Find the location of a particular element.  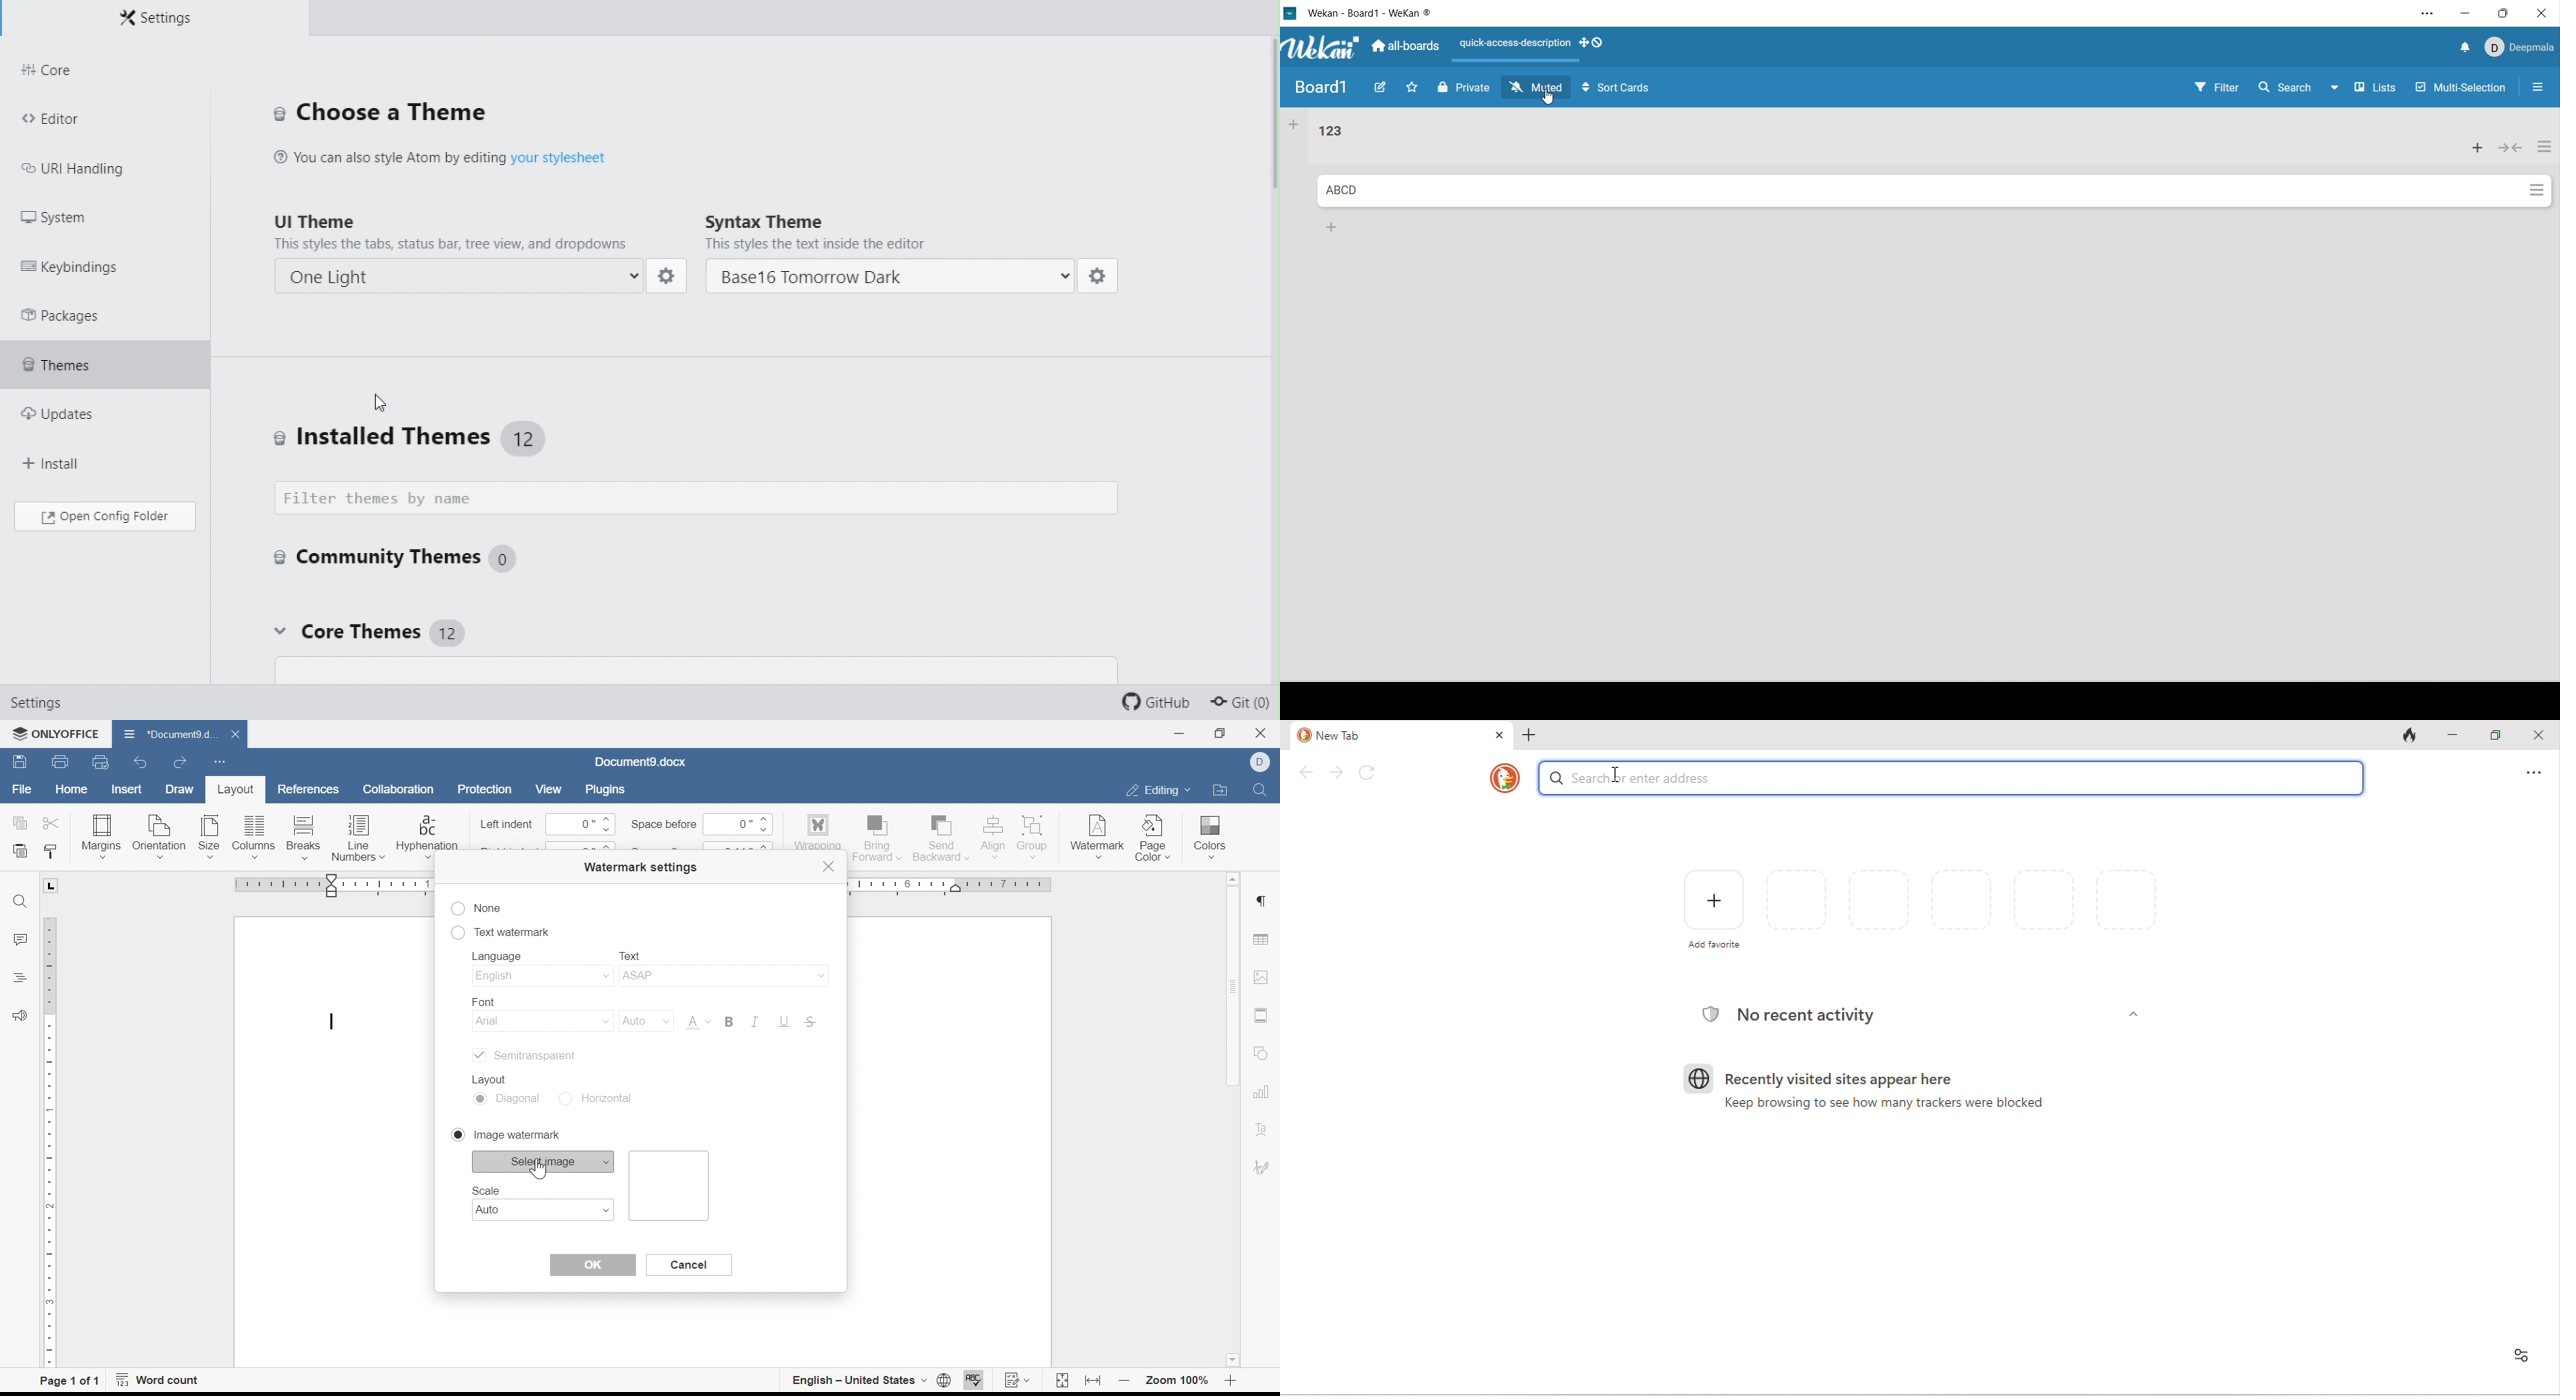

spell checking is located at coordinates (975, 1381).